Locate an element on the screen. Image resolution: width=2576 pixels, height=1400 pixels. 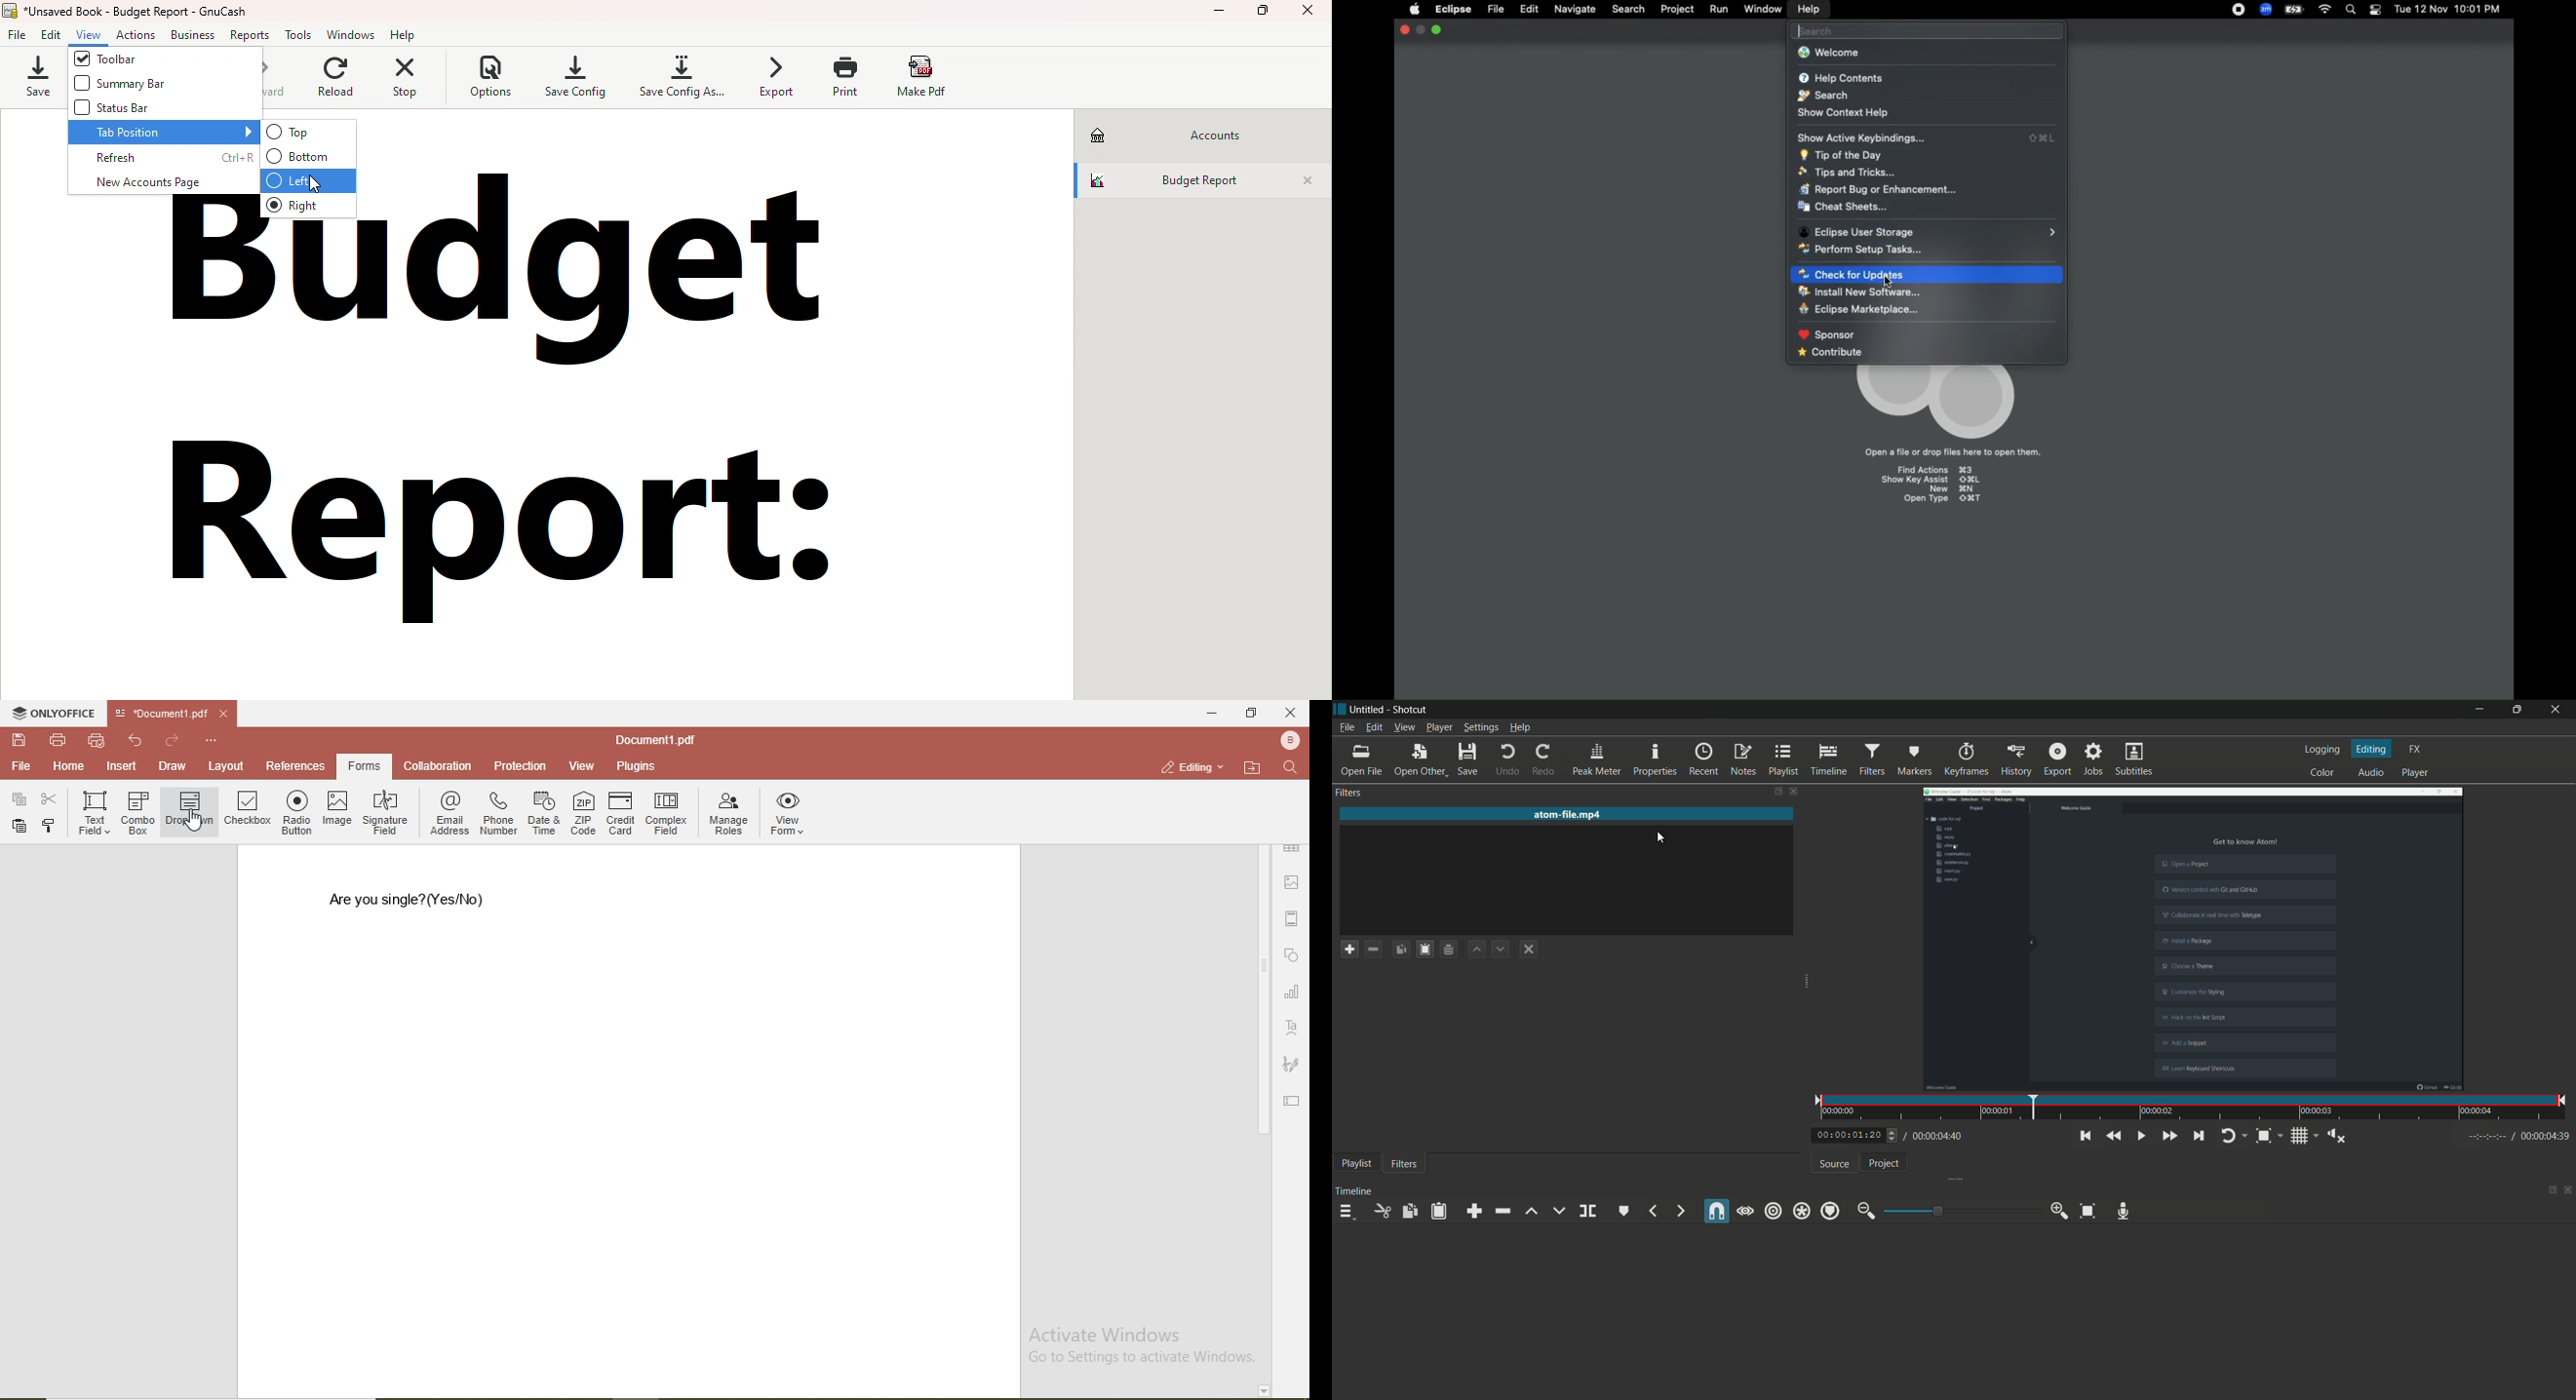
Save config as is located at coordinates (679, 77).